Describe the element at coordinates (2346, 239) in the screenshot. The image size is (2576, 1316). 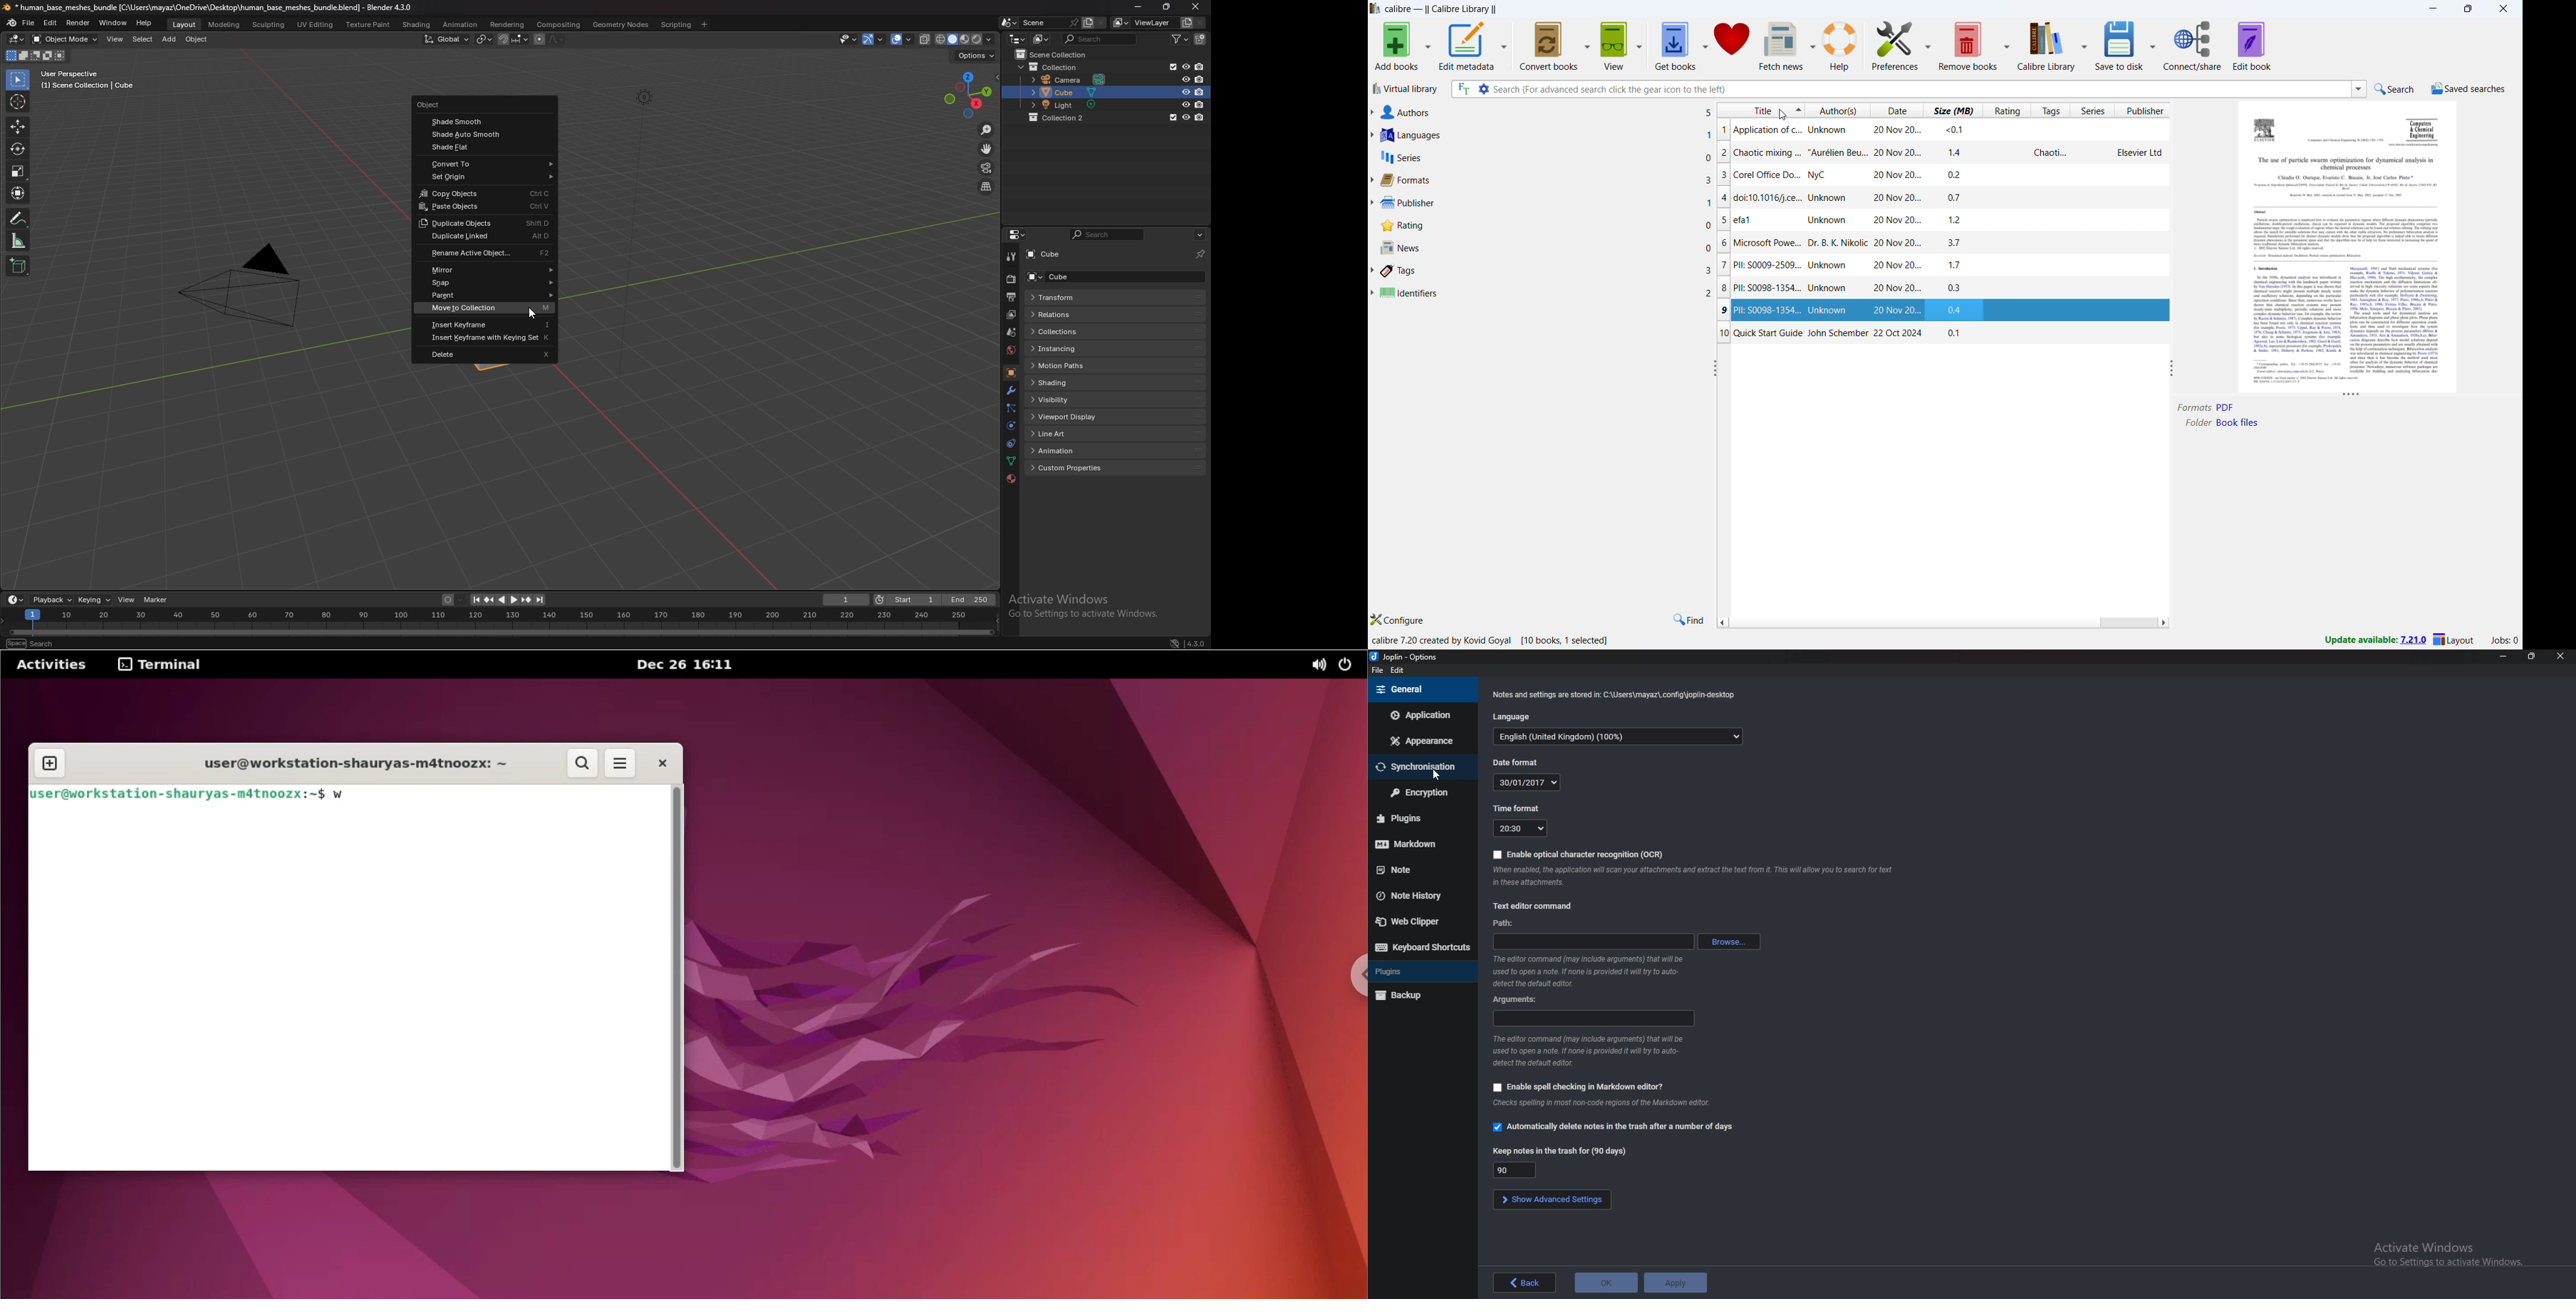
I see `` at that location.